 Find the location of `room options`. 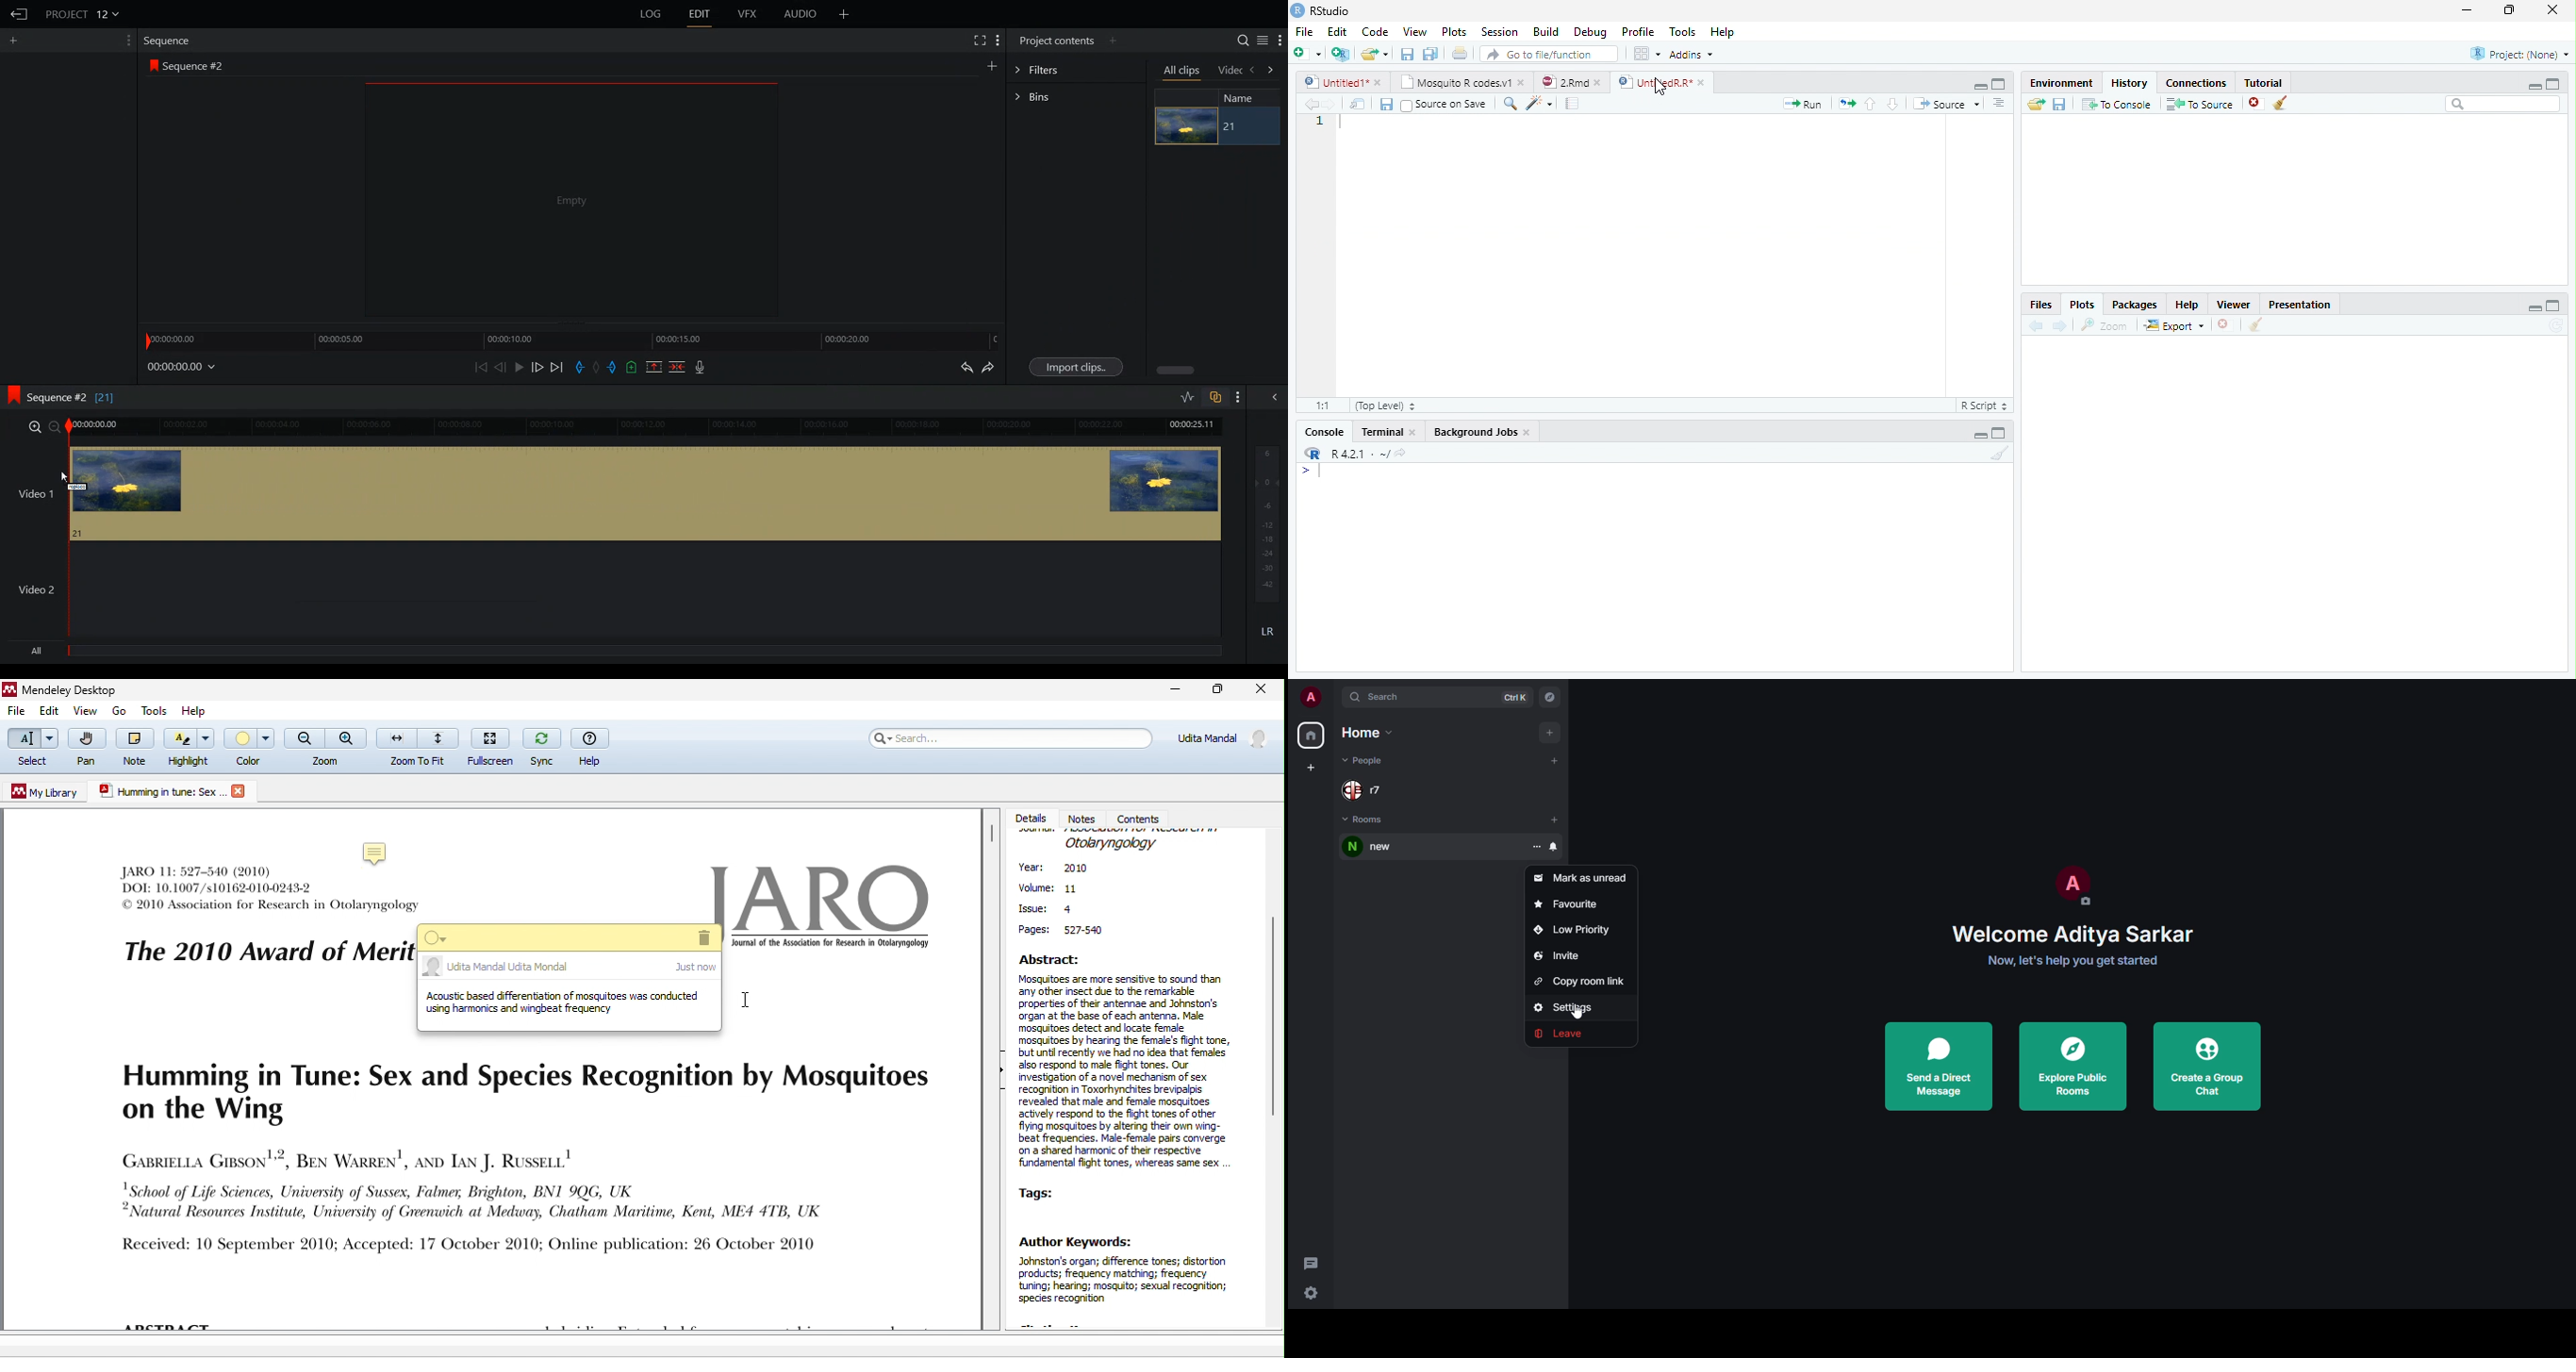

room options is located at coordinates (1580, 846).